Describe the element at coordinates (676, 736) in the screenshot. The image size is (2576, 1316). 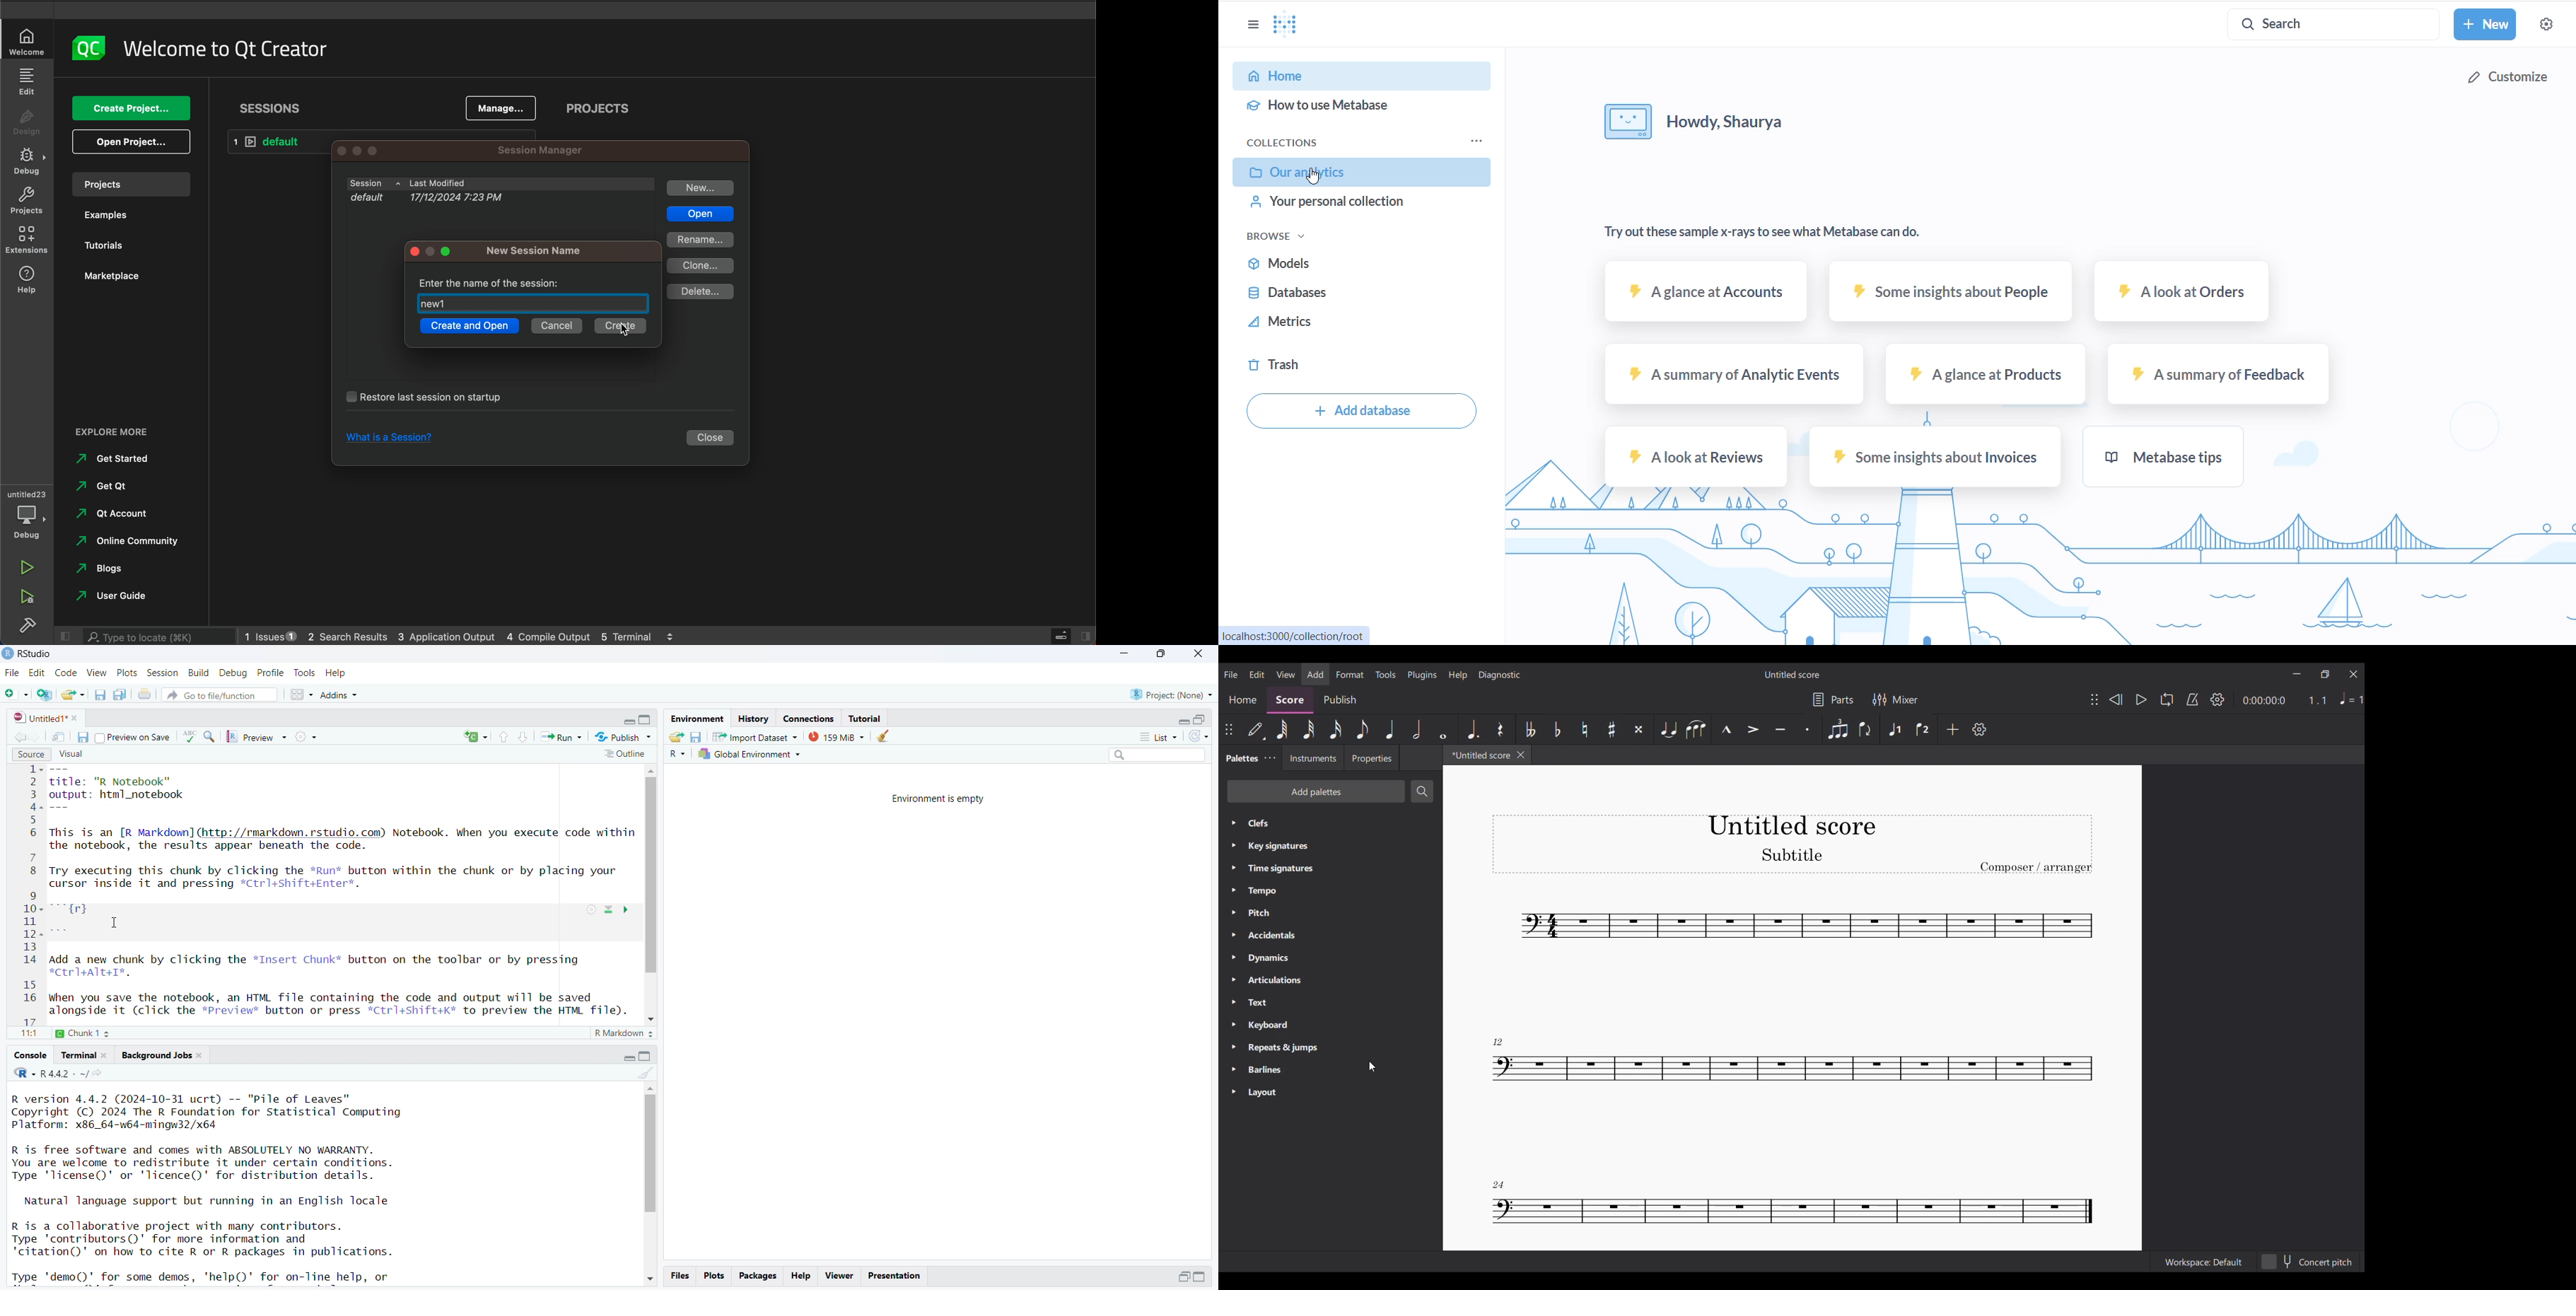
I see `load workspace` at that location.